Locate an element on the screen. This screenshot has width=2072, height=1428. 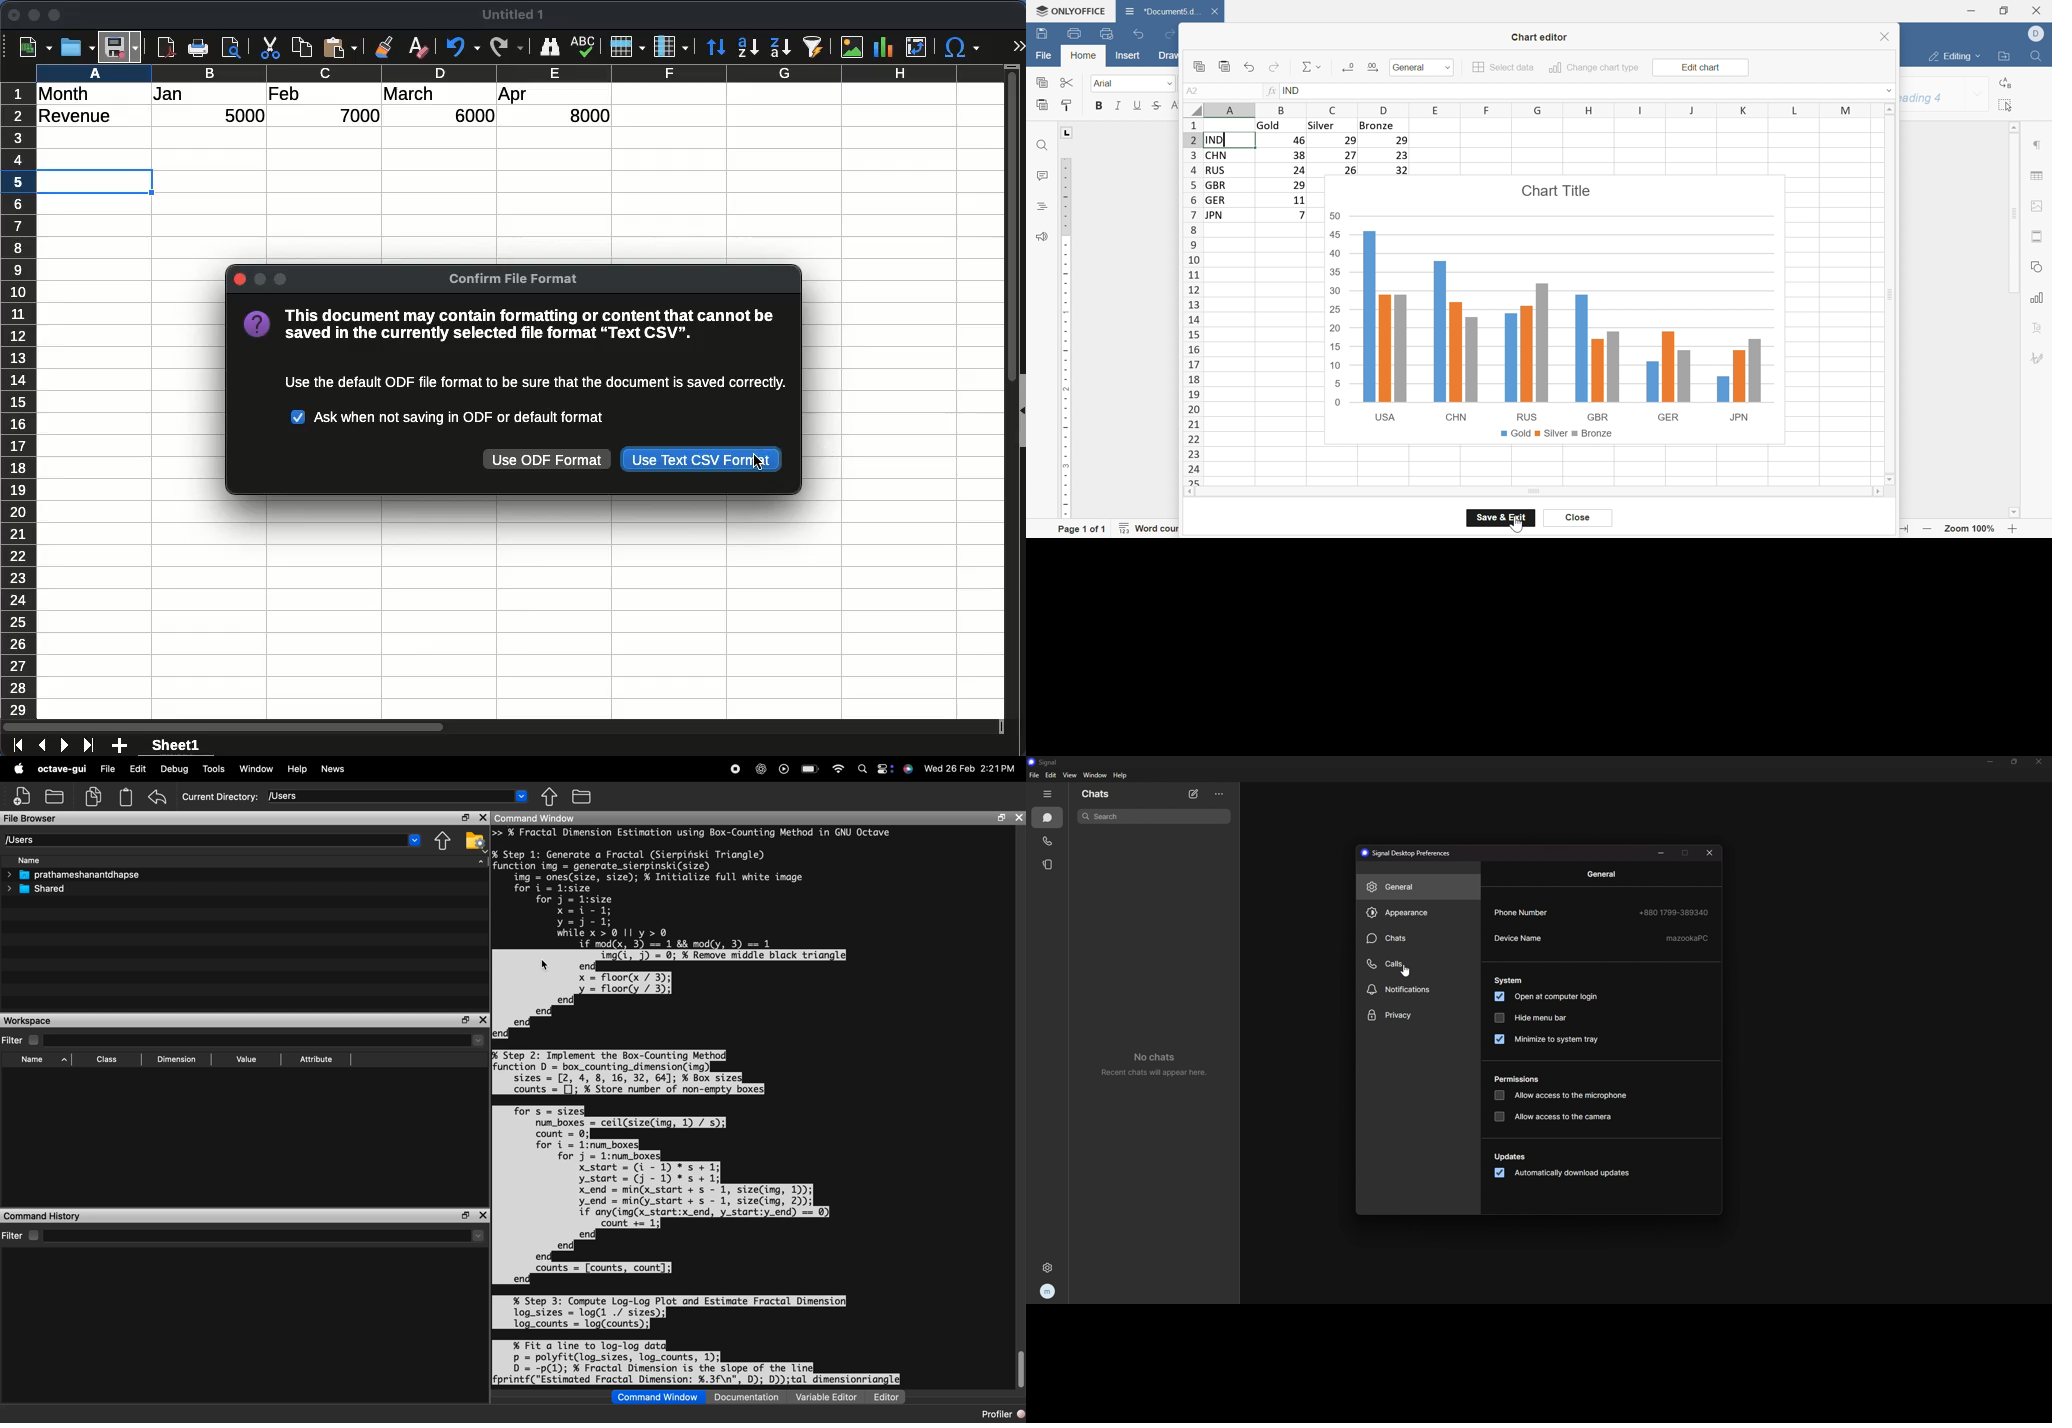
edit is located at coordinates (1052, 775).